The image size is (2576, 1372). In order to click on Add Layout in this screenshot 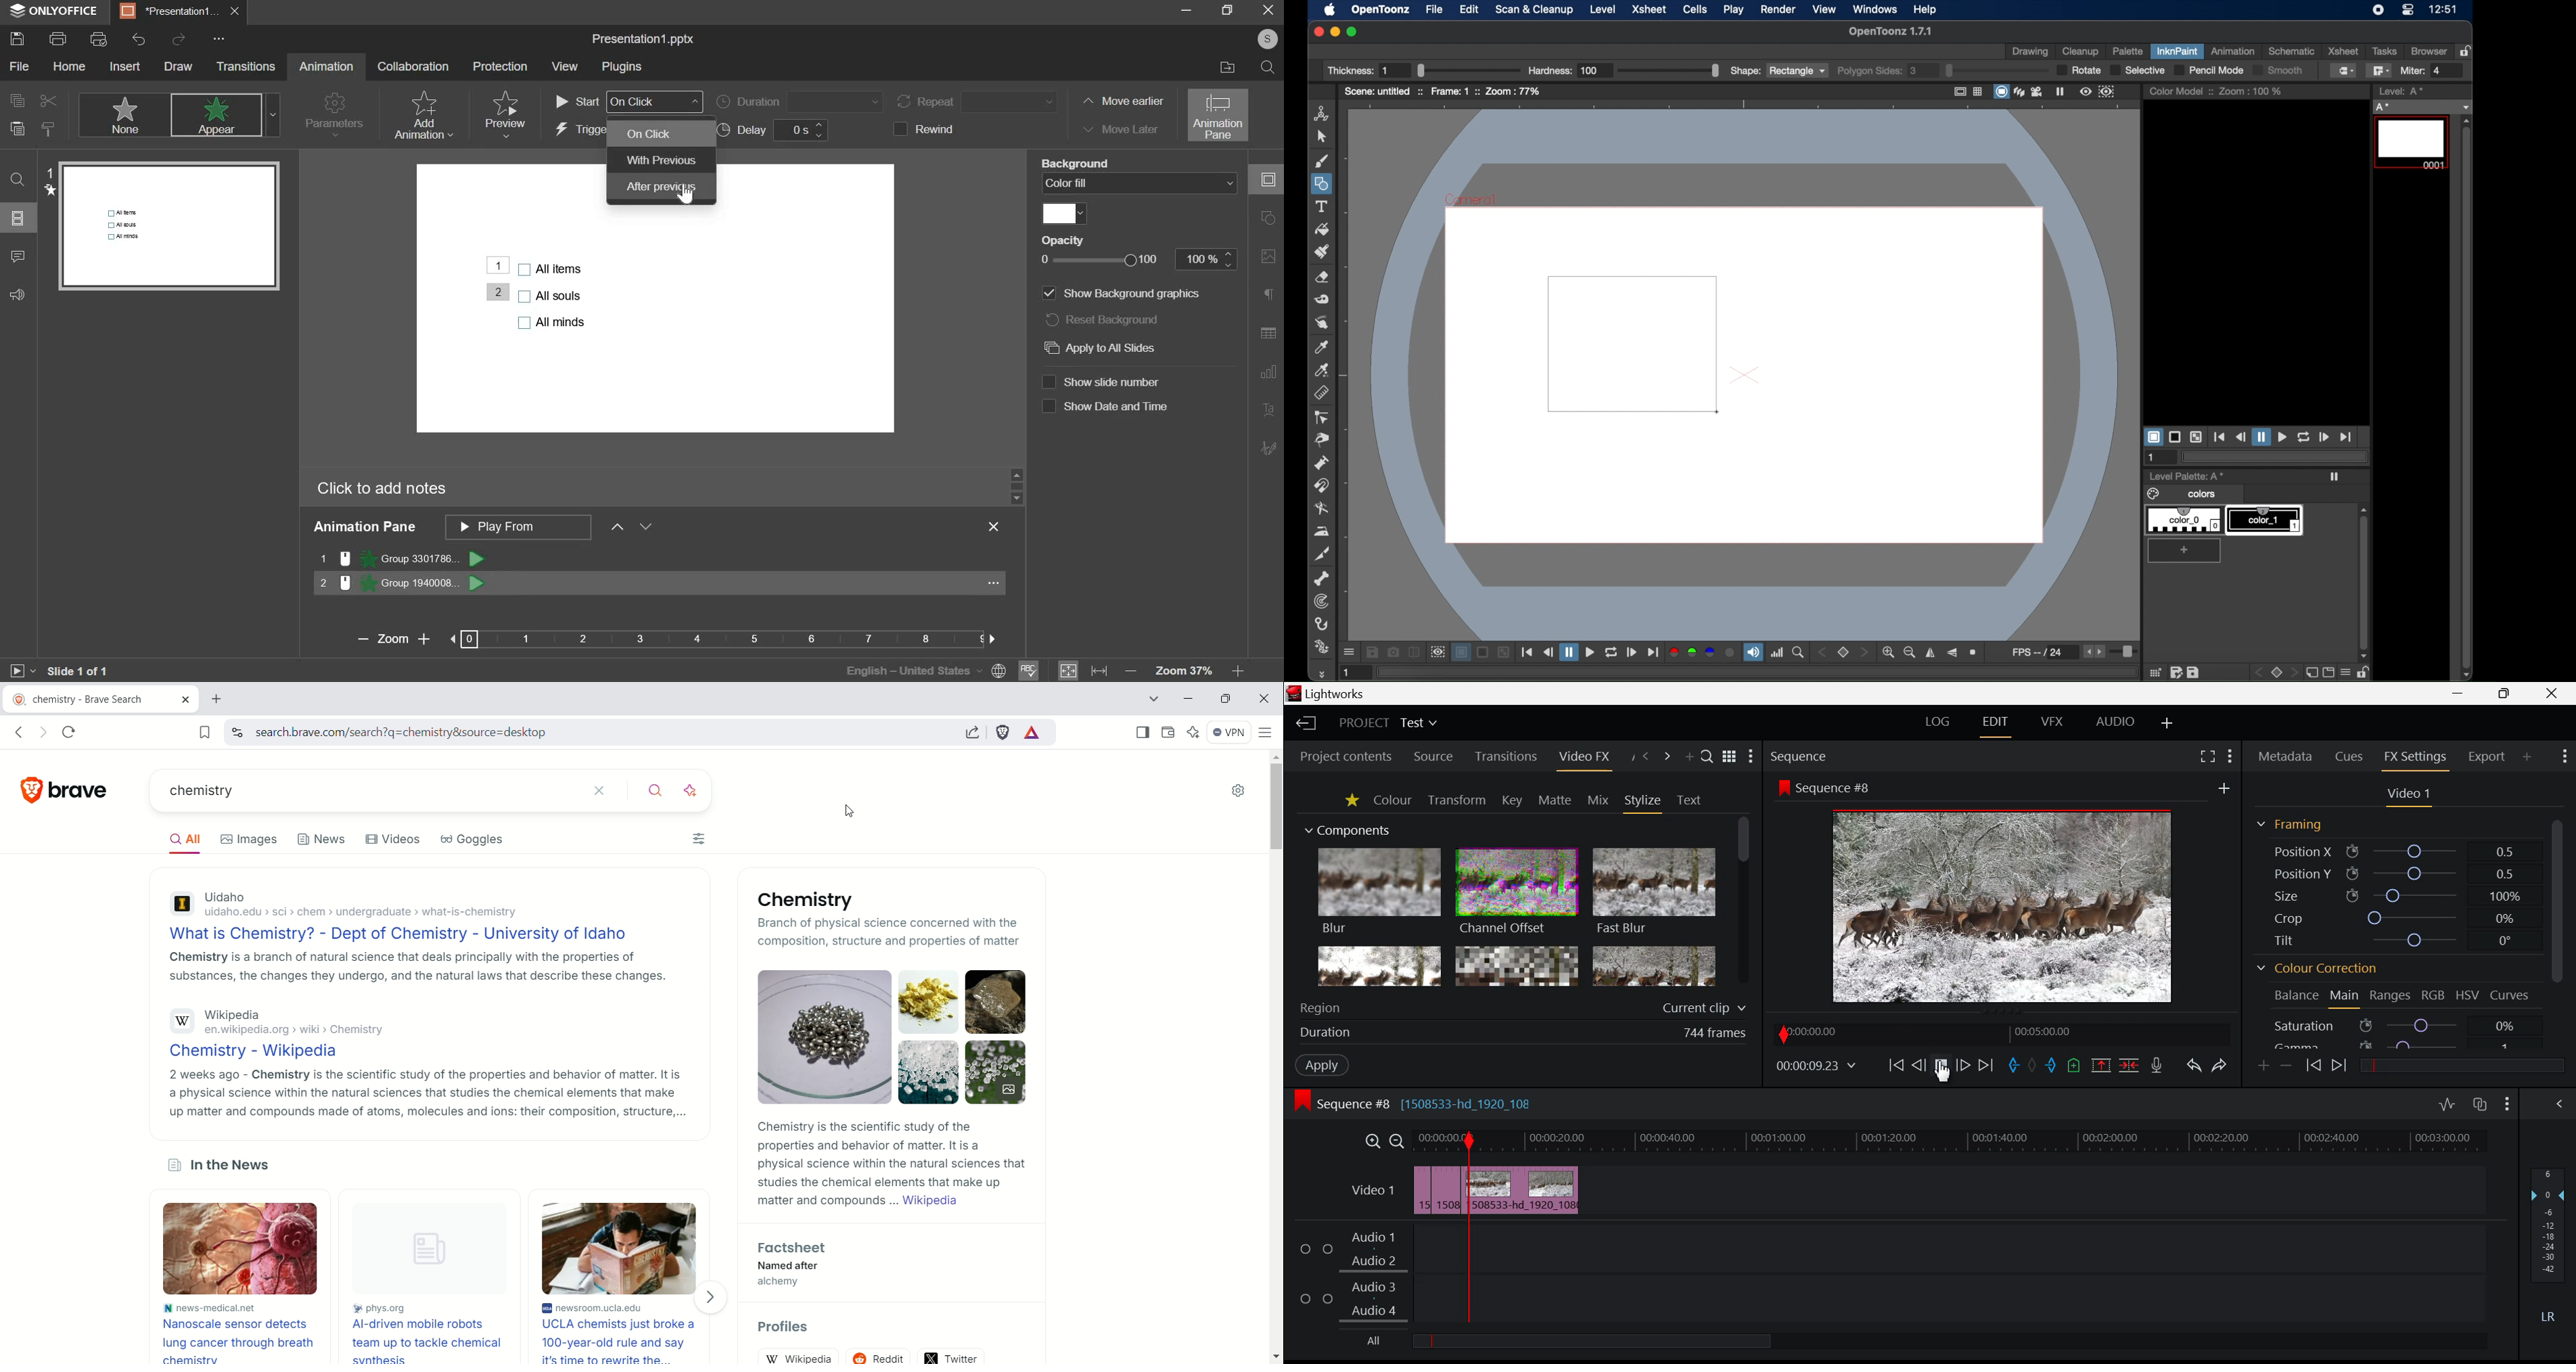, I will do `click(2166, 723)`.